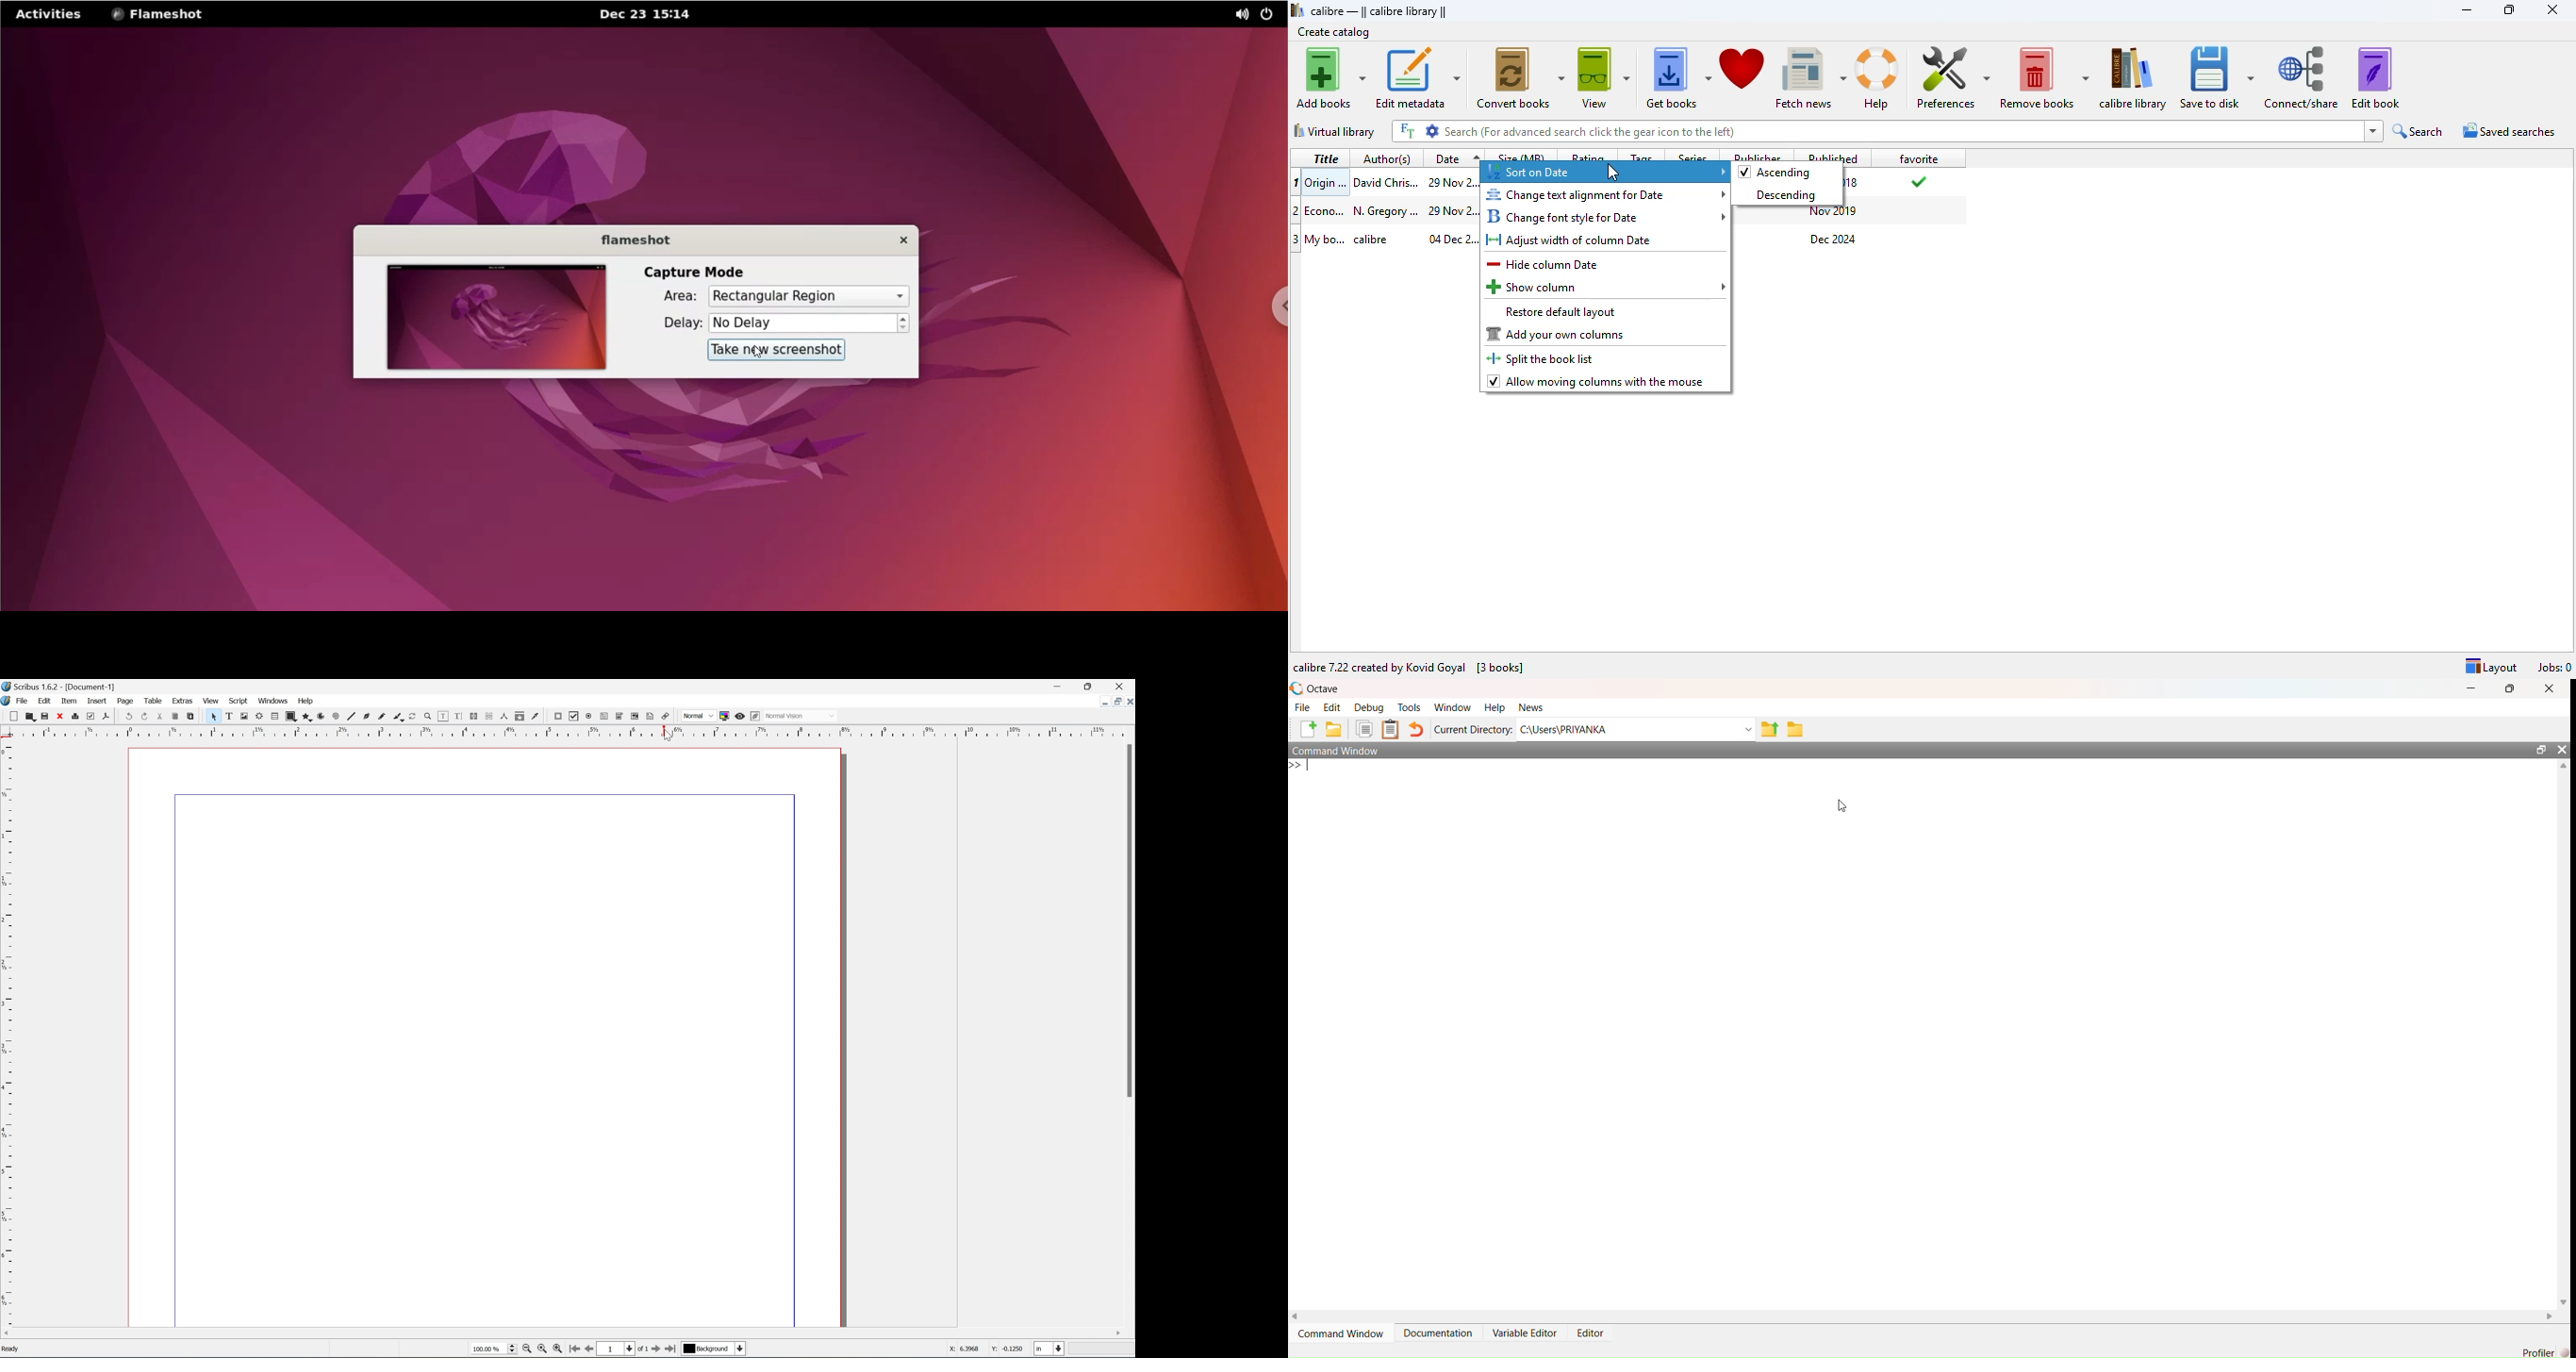 This screenshot has height=1372, width=2576. I want to click on restore down, so click(1096, 685).